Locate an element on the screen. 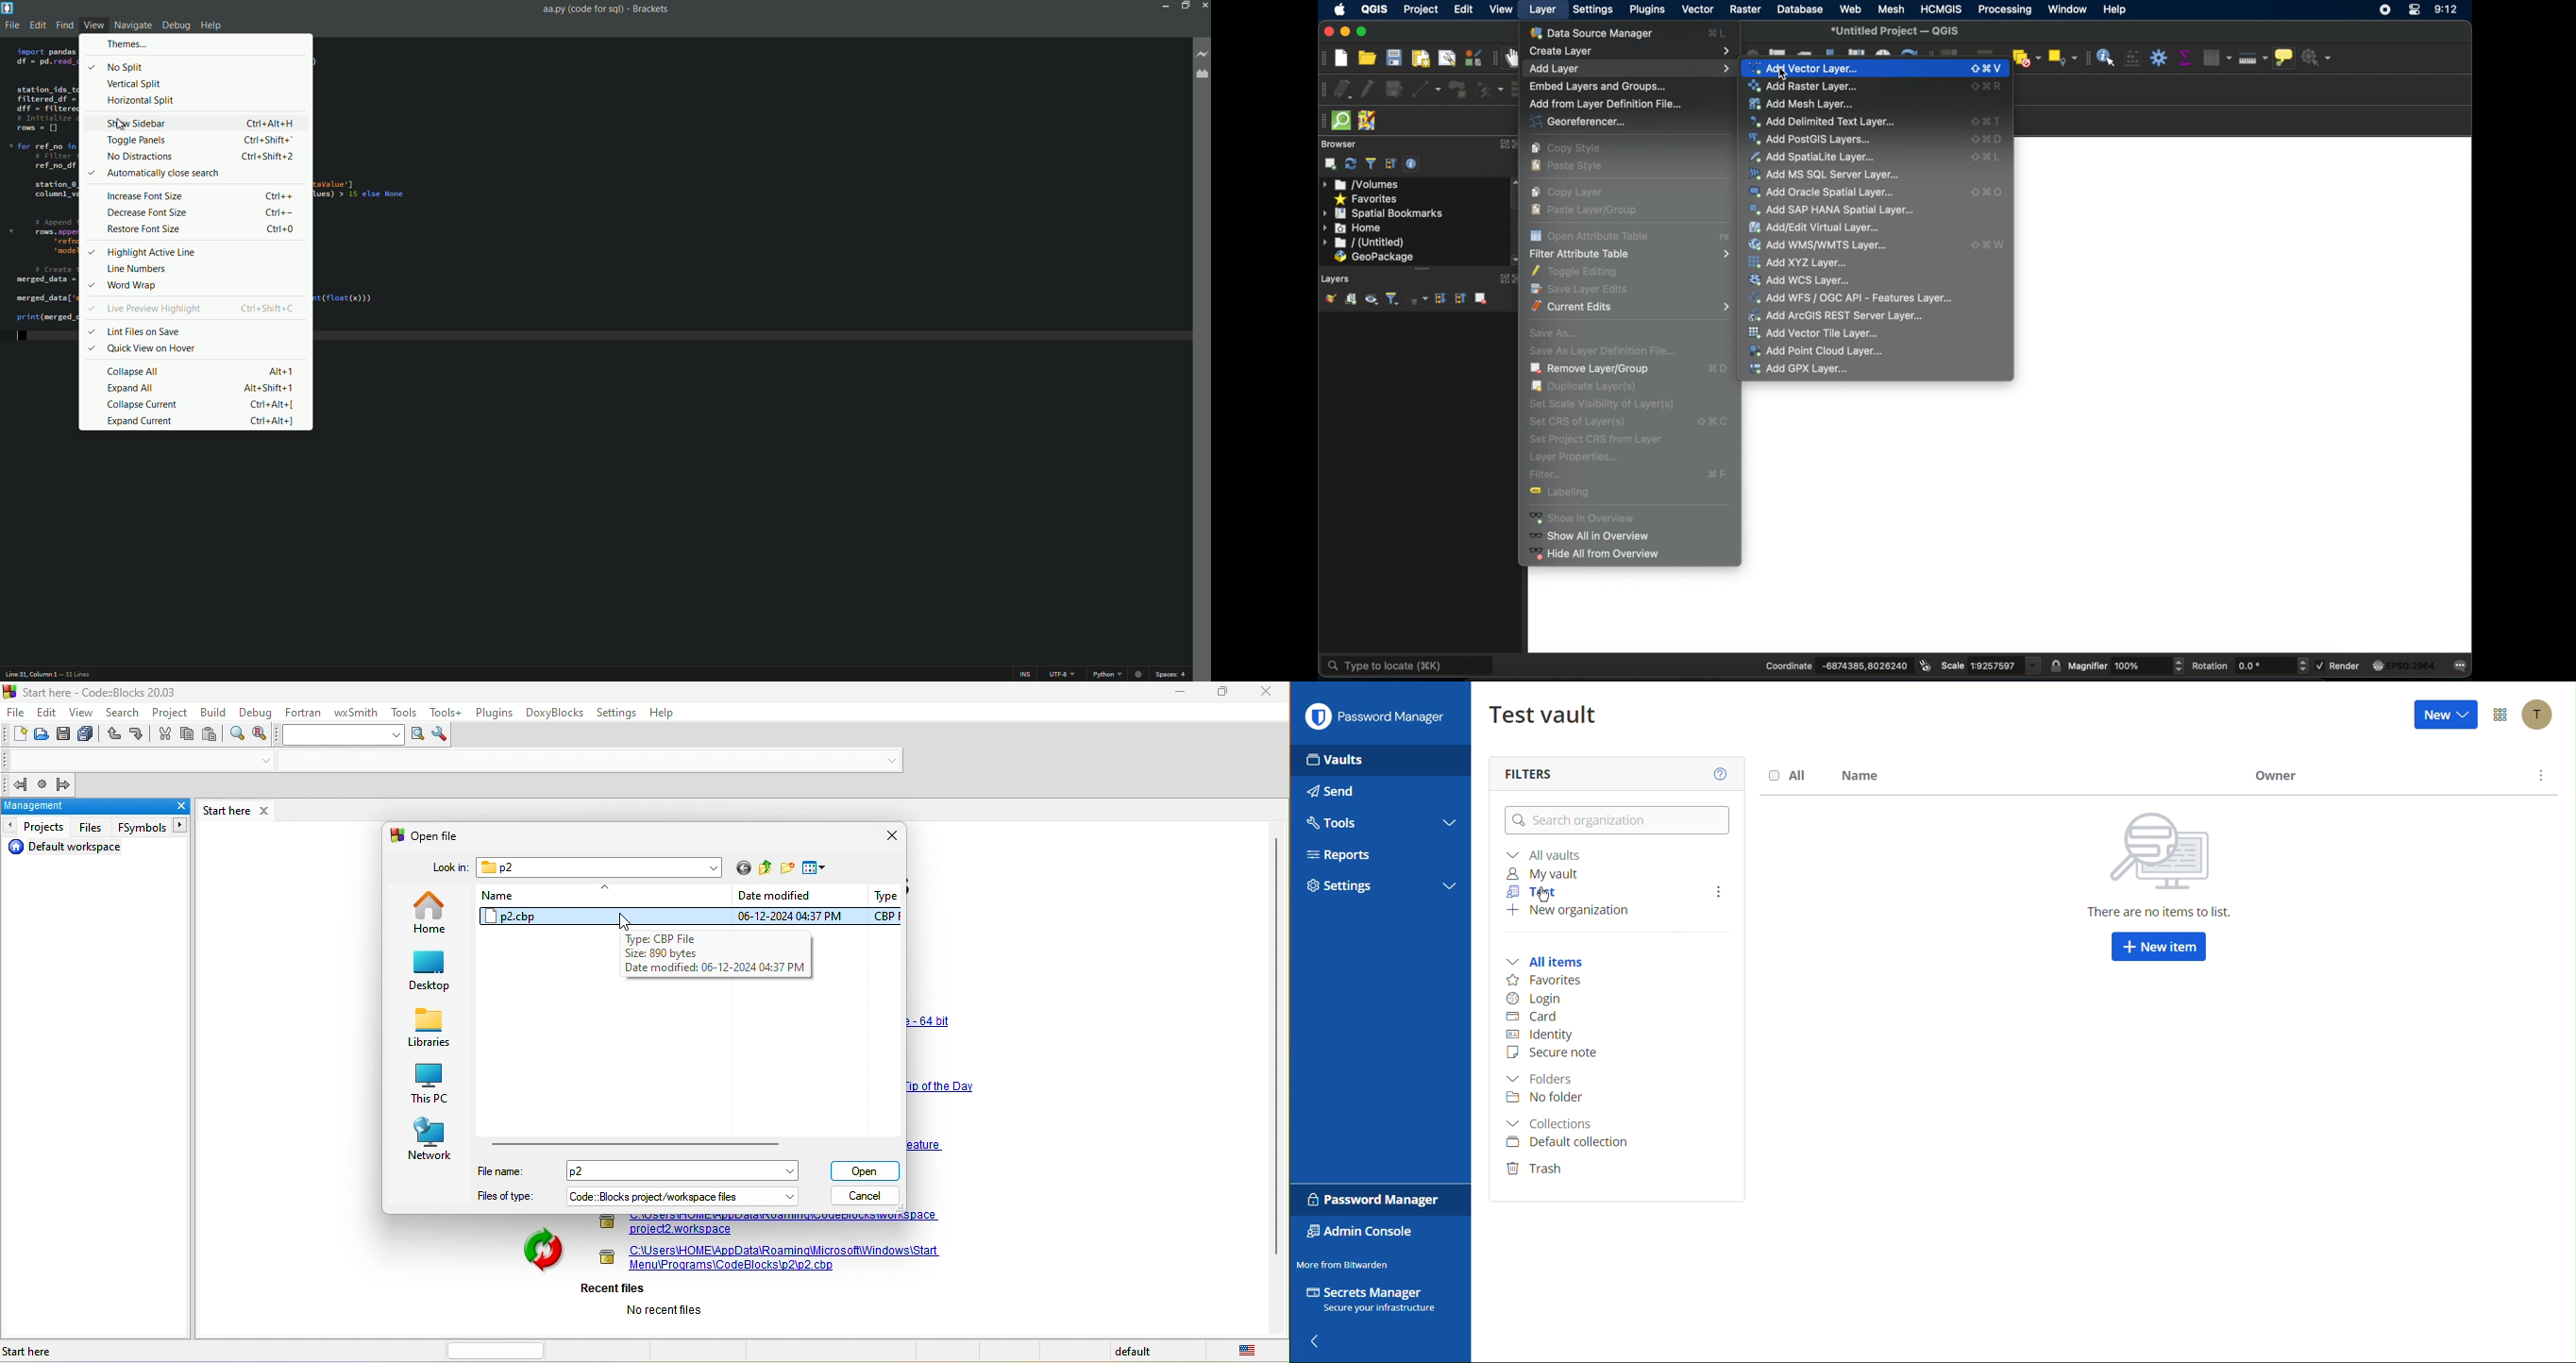 Image resolution: width=2576 pixels, height=1372 pixels. line numbers is located at coordinates (138, 269).